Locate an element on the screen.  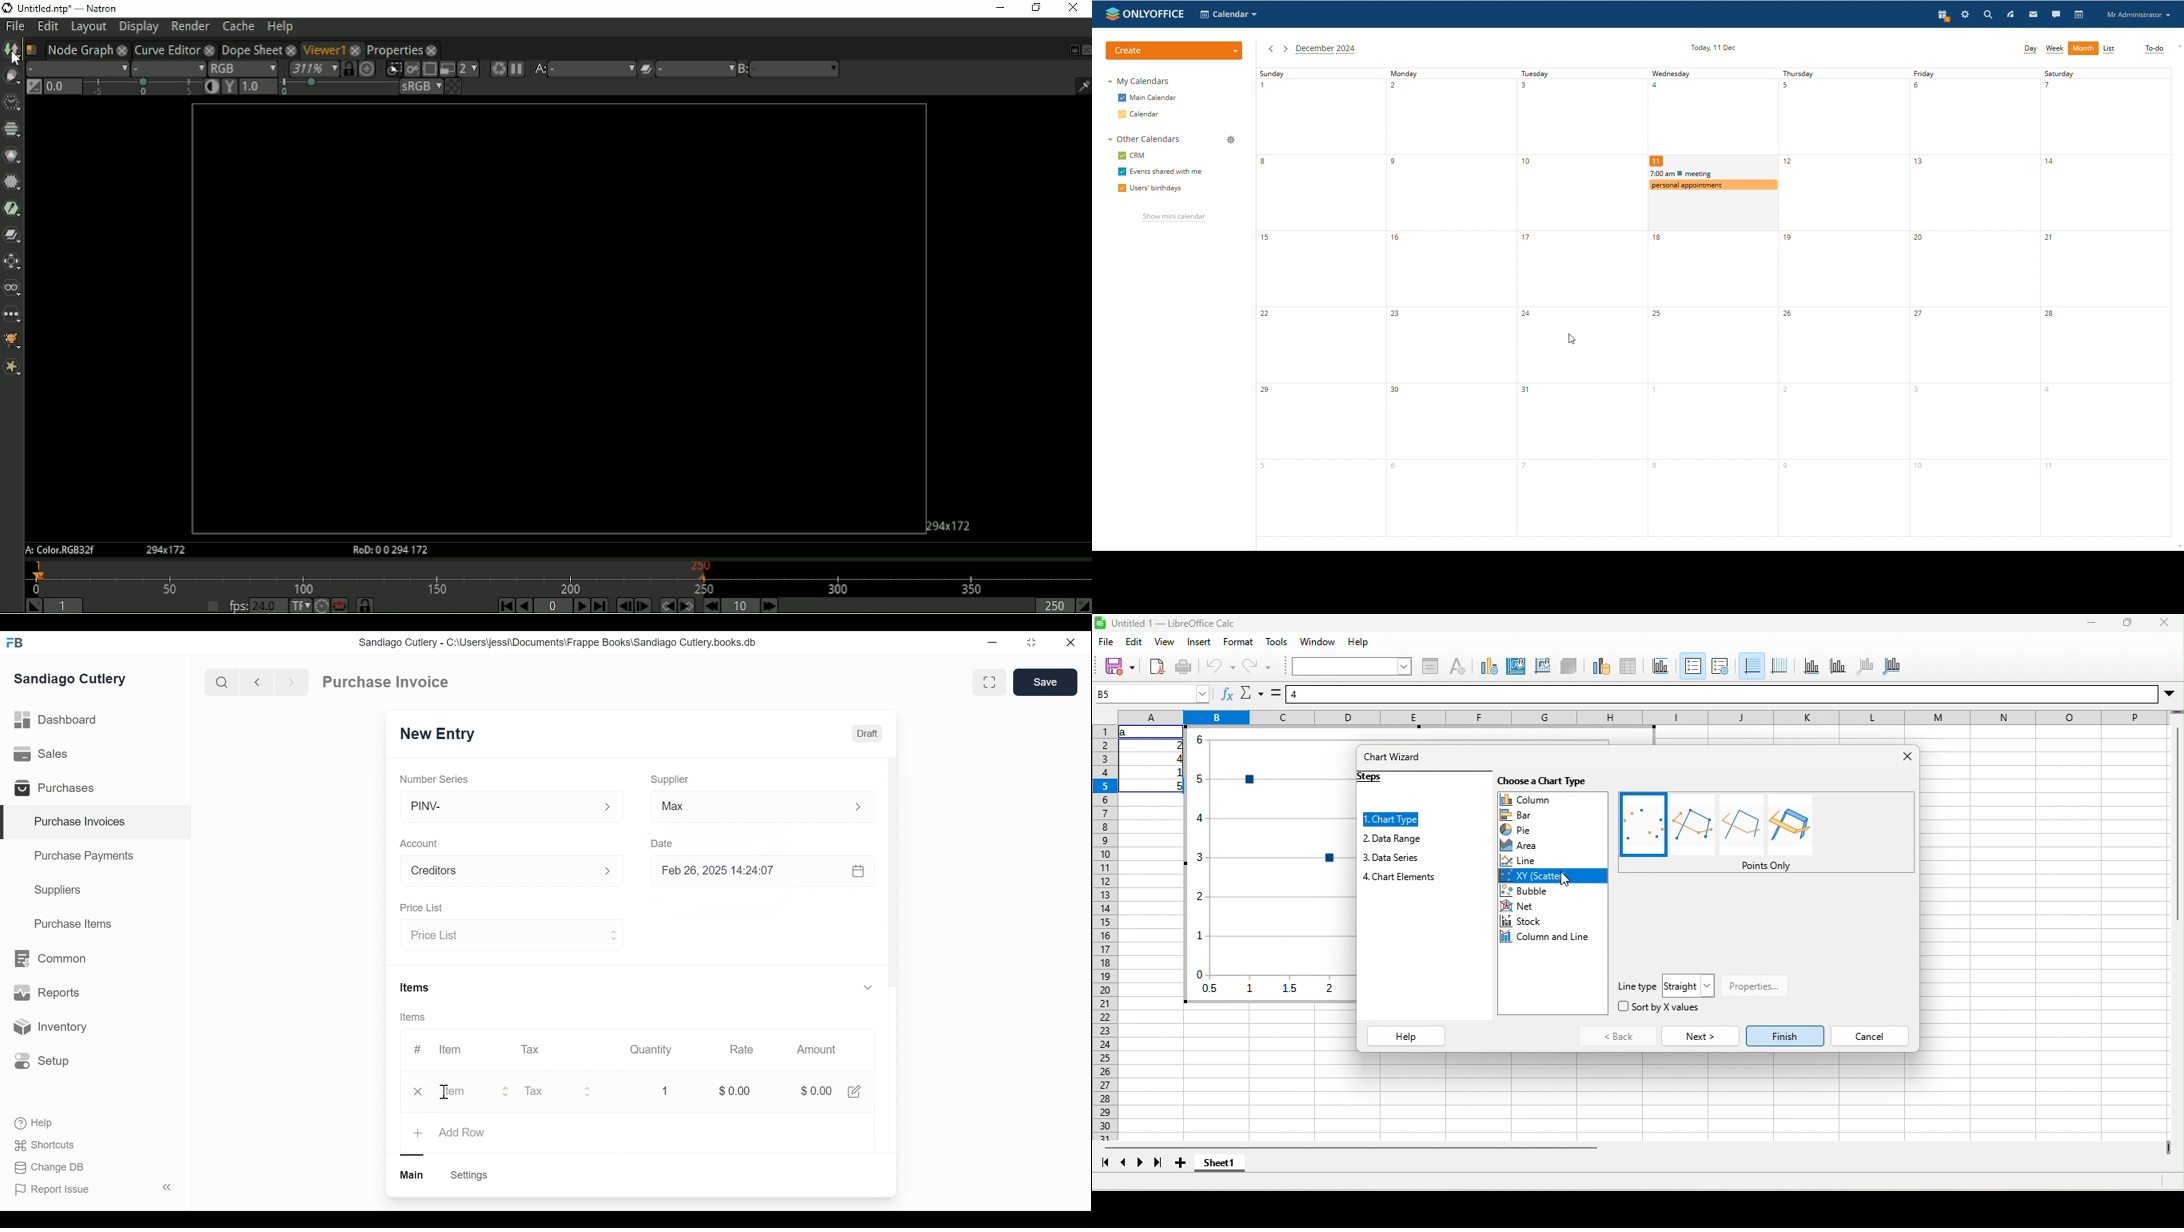
Playback in point is located at coordinates (66, 605).